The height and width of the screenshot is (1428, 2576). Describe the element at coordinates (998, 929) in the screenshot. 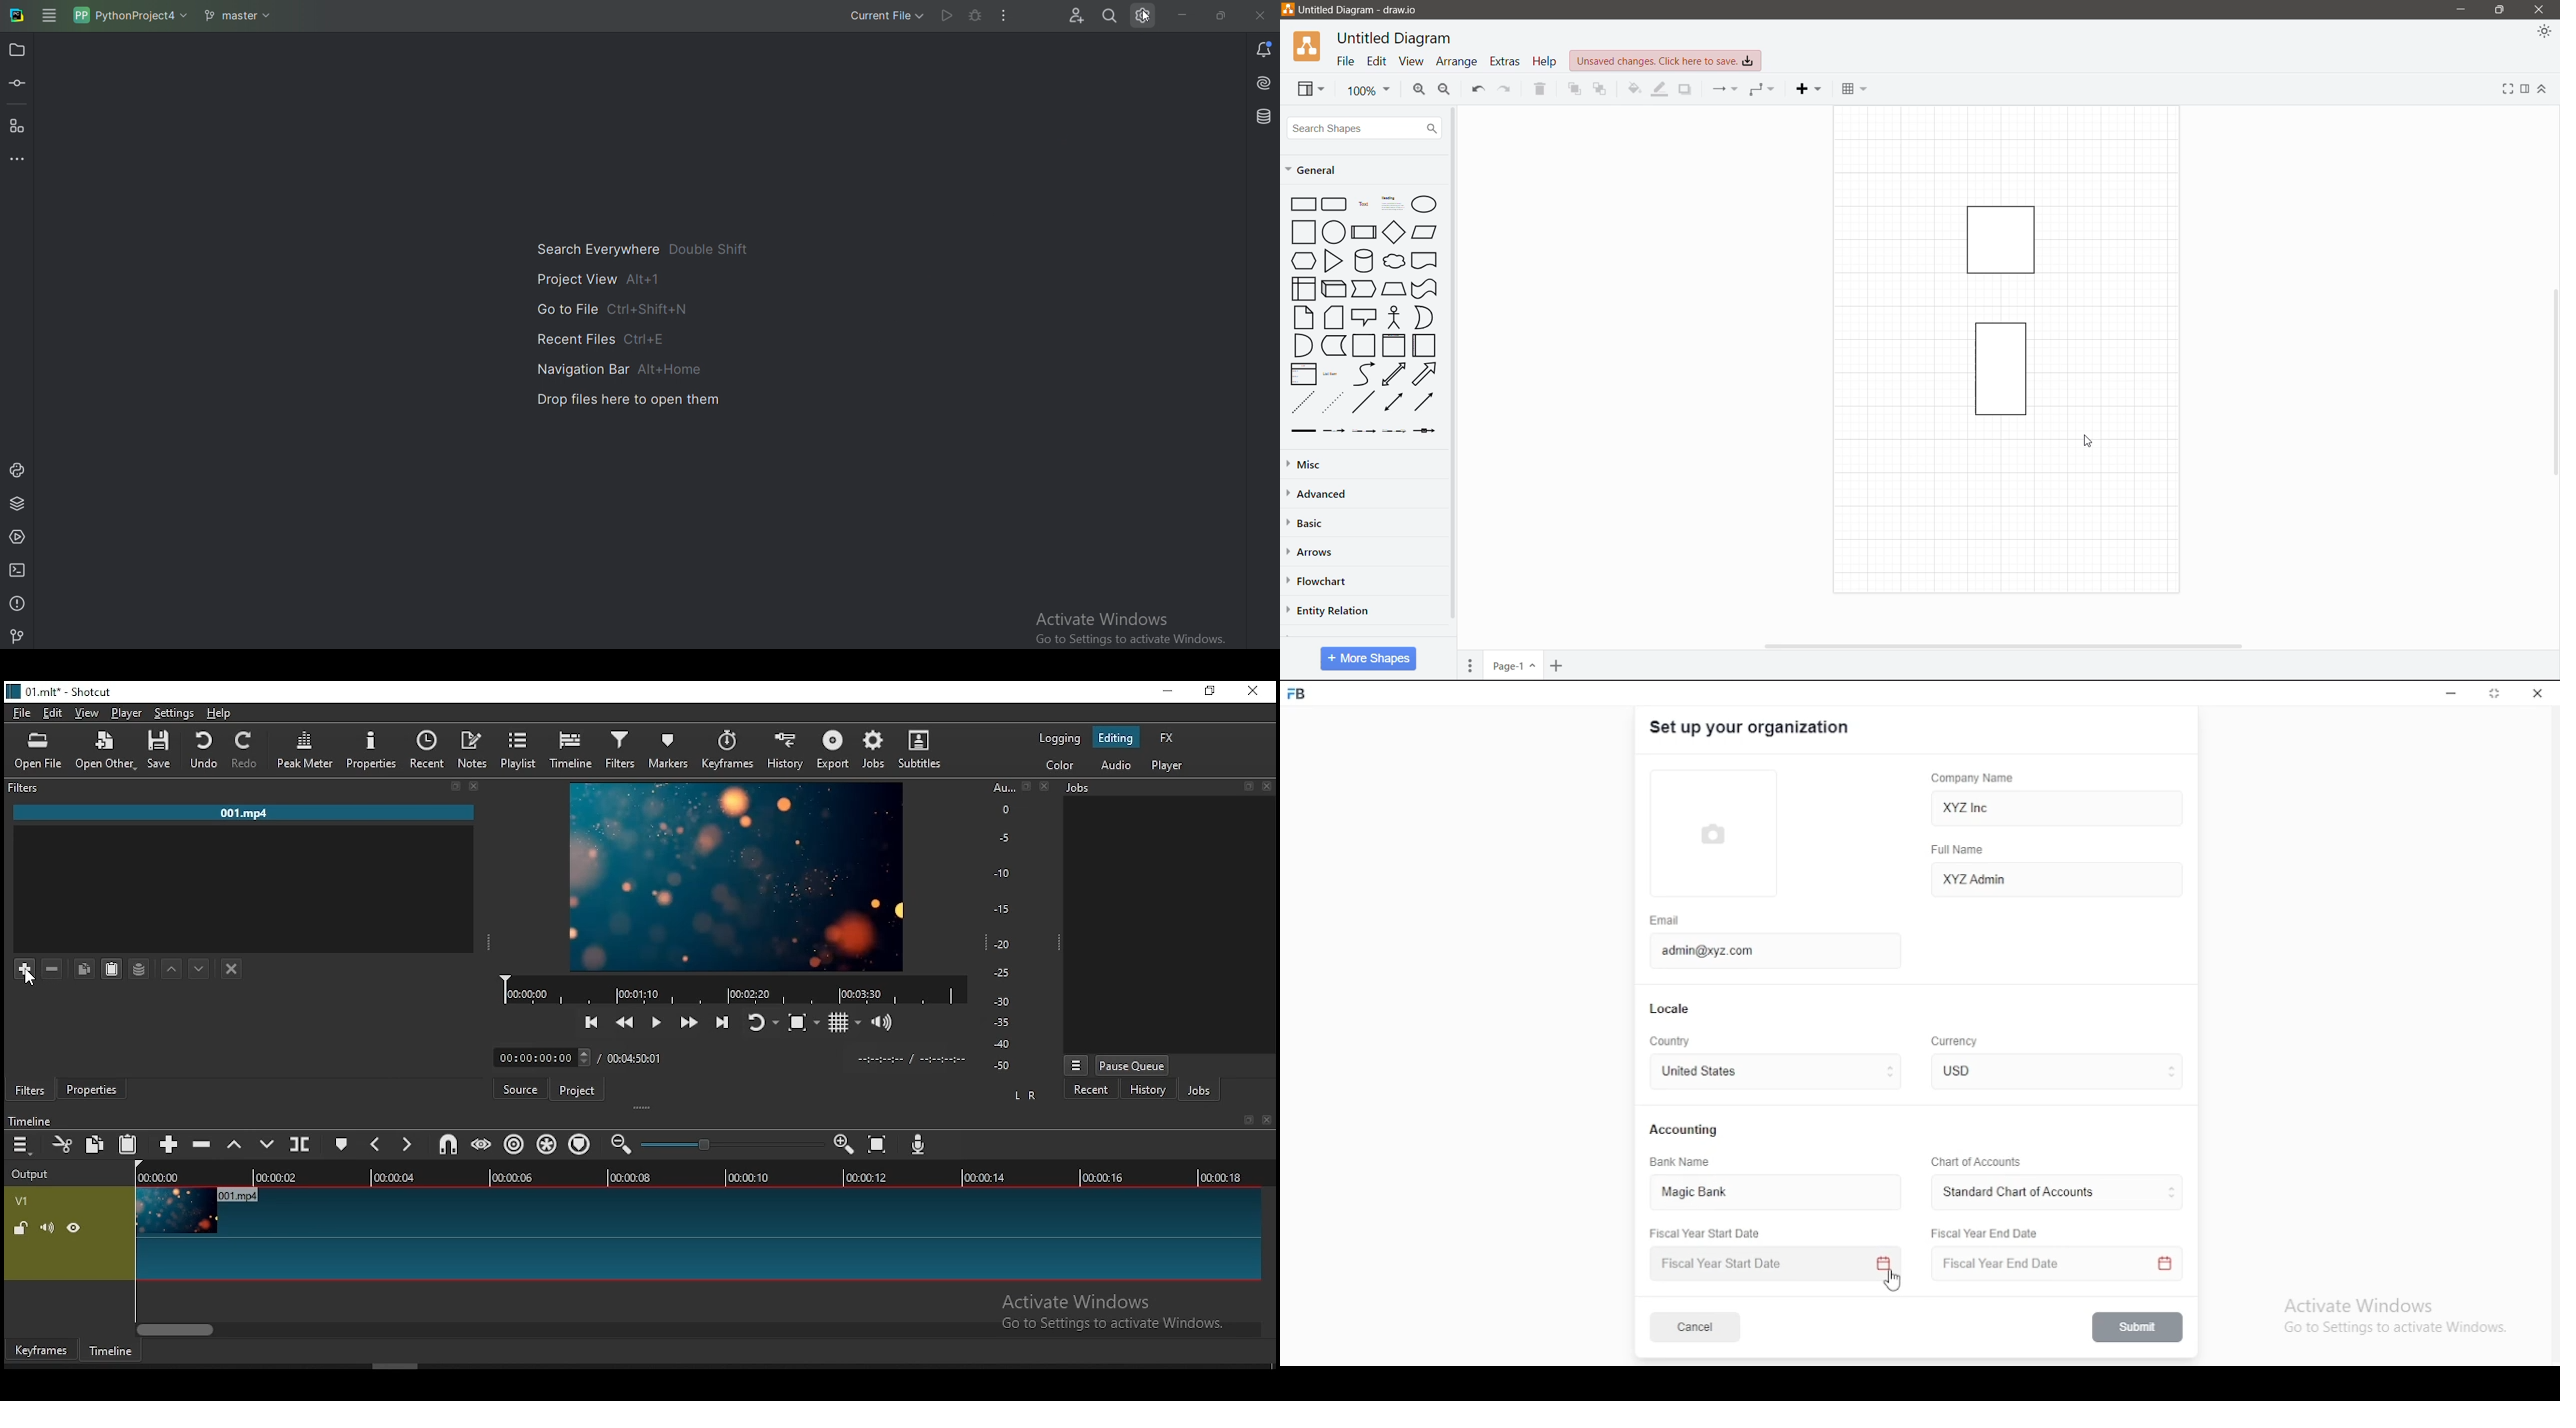

I see `y axis` at that location.